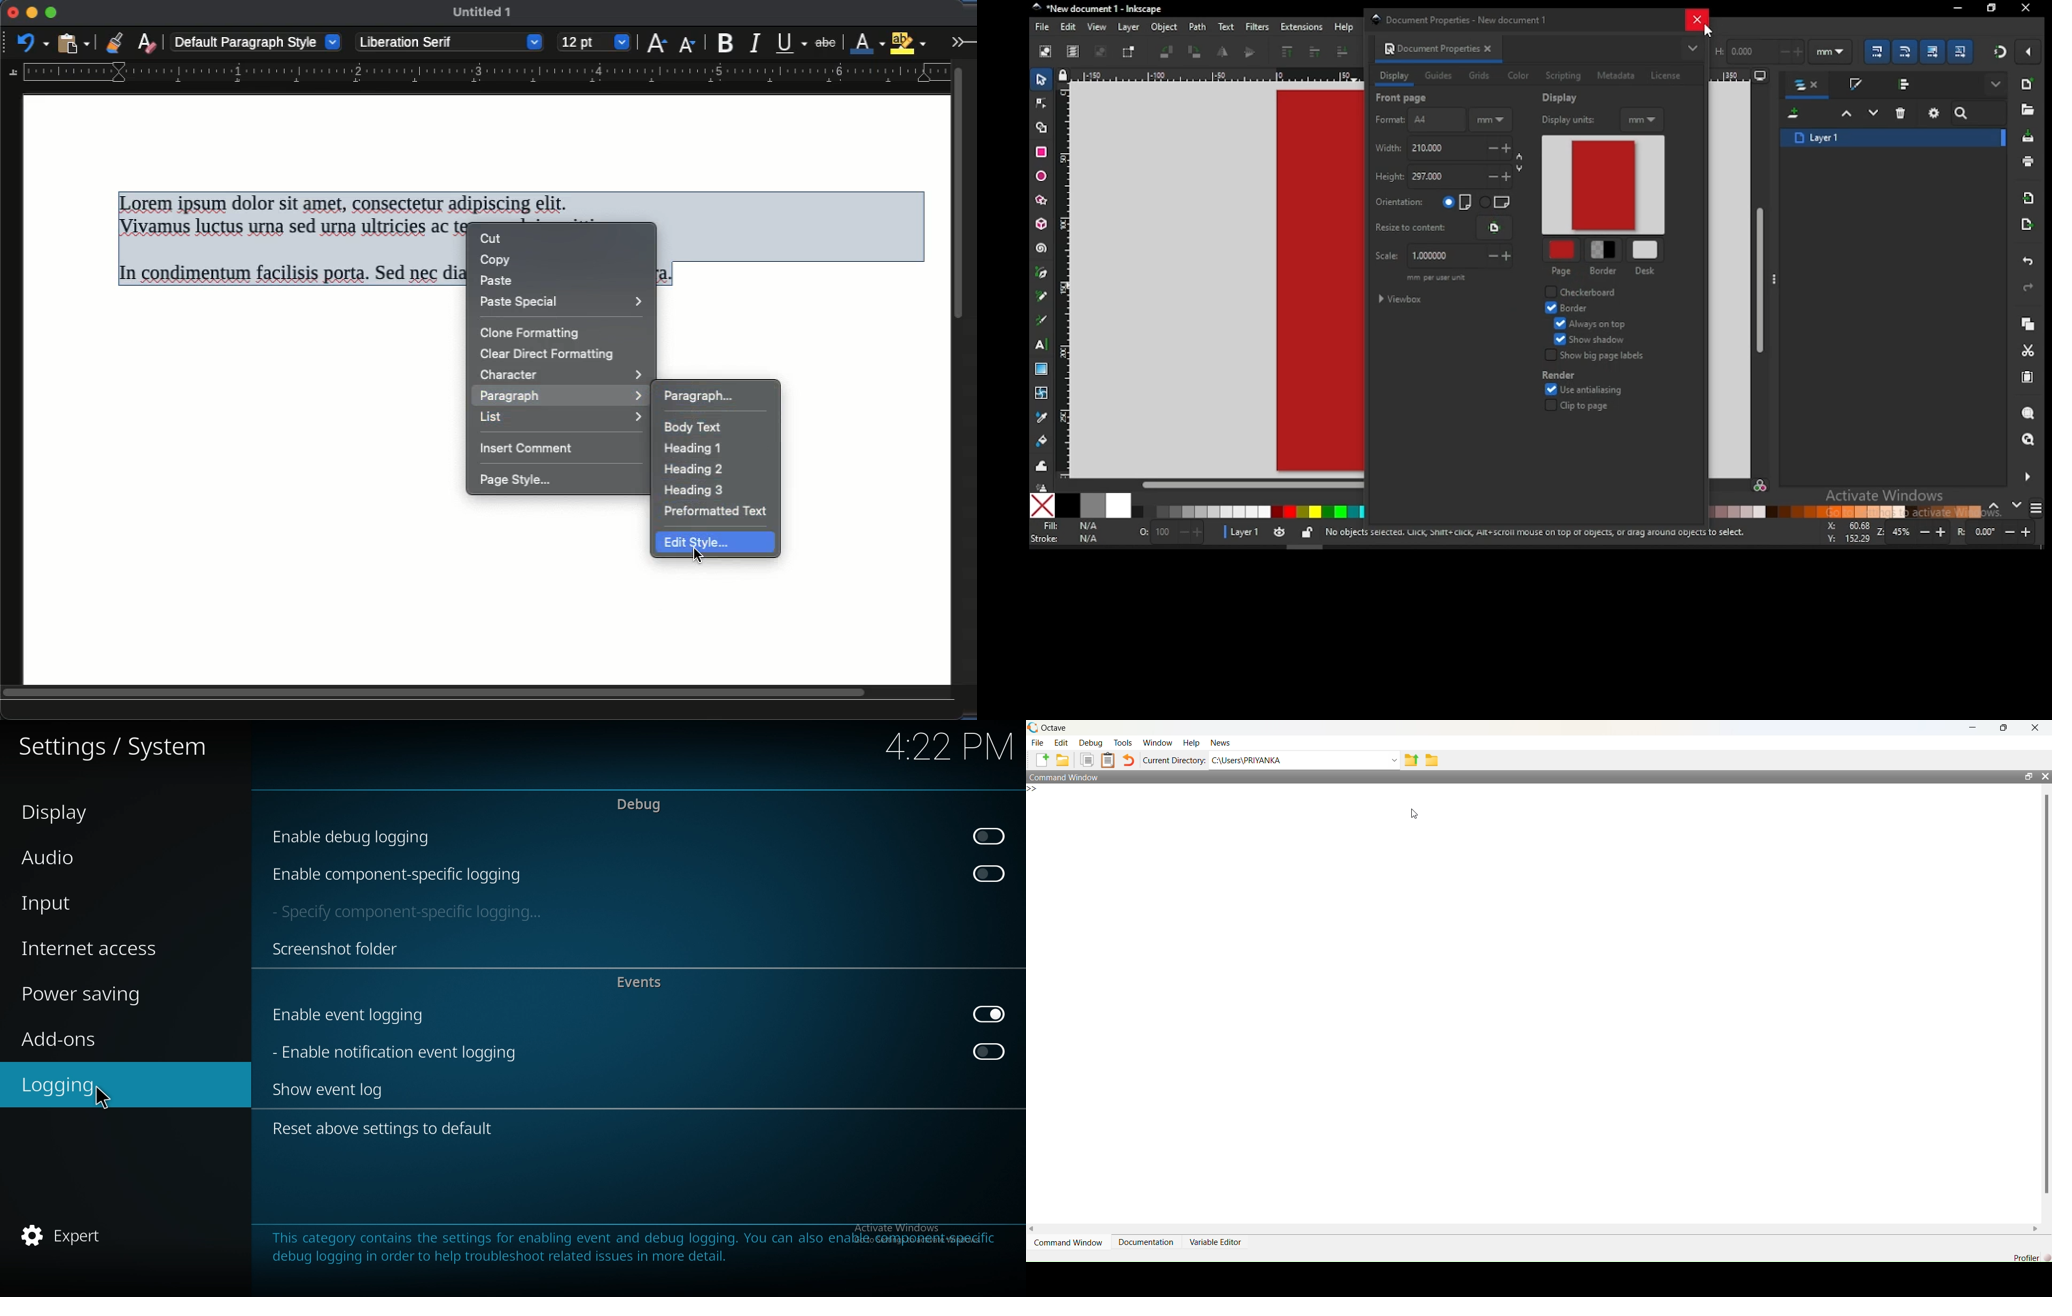 This screenshot has height=1316, width=2072. What do you see at coordinates (2026, 224) in the screenshot?
I see `open export` at bounding box center [2026, 224].